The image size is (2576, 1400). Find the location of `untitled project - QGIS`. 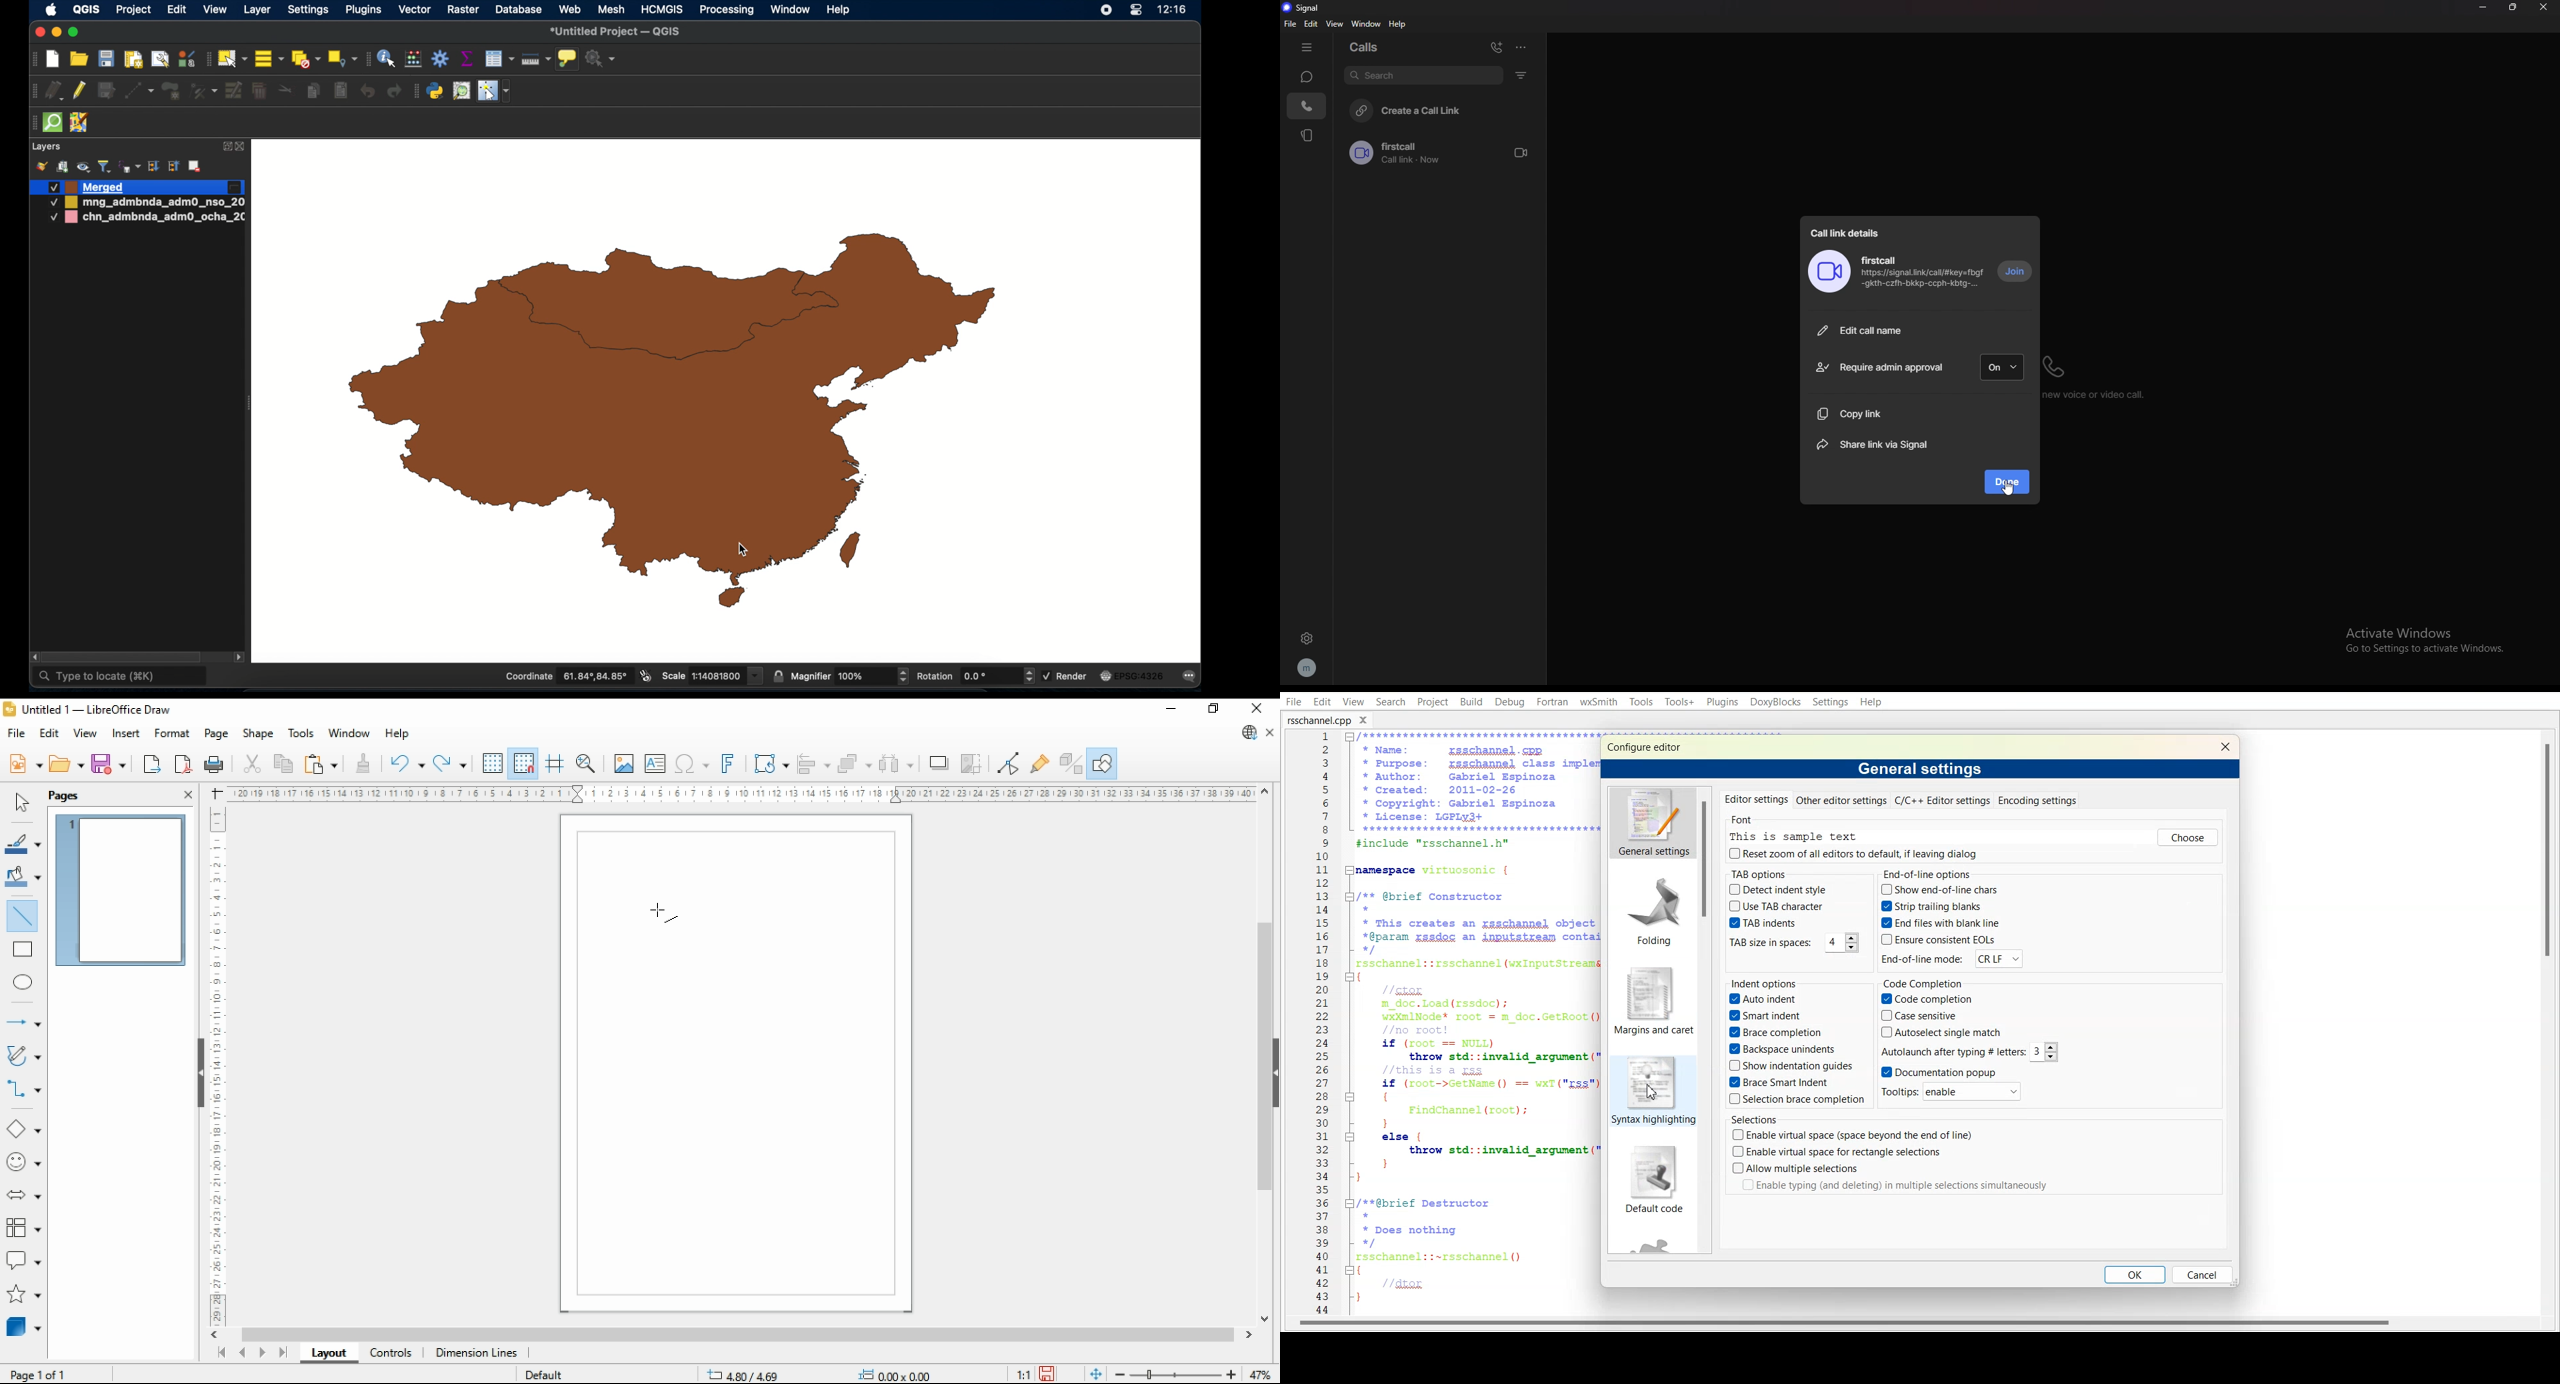

untitled project - QGIS is located at coordinates (617, 32).